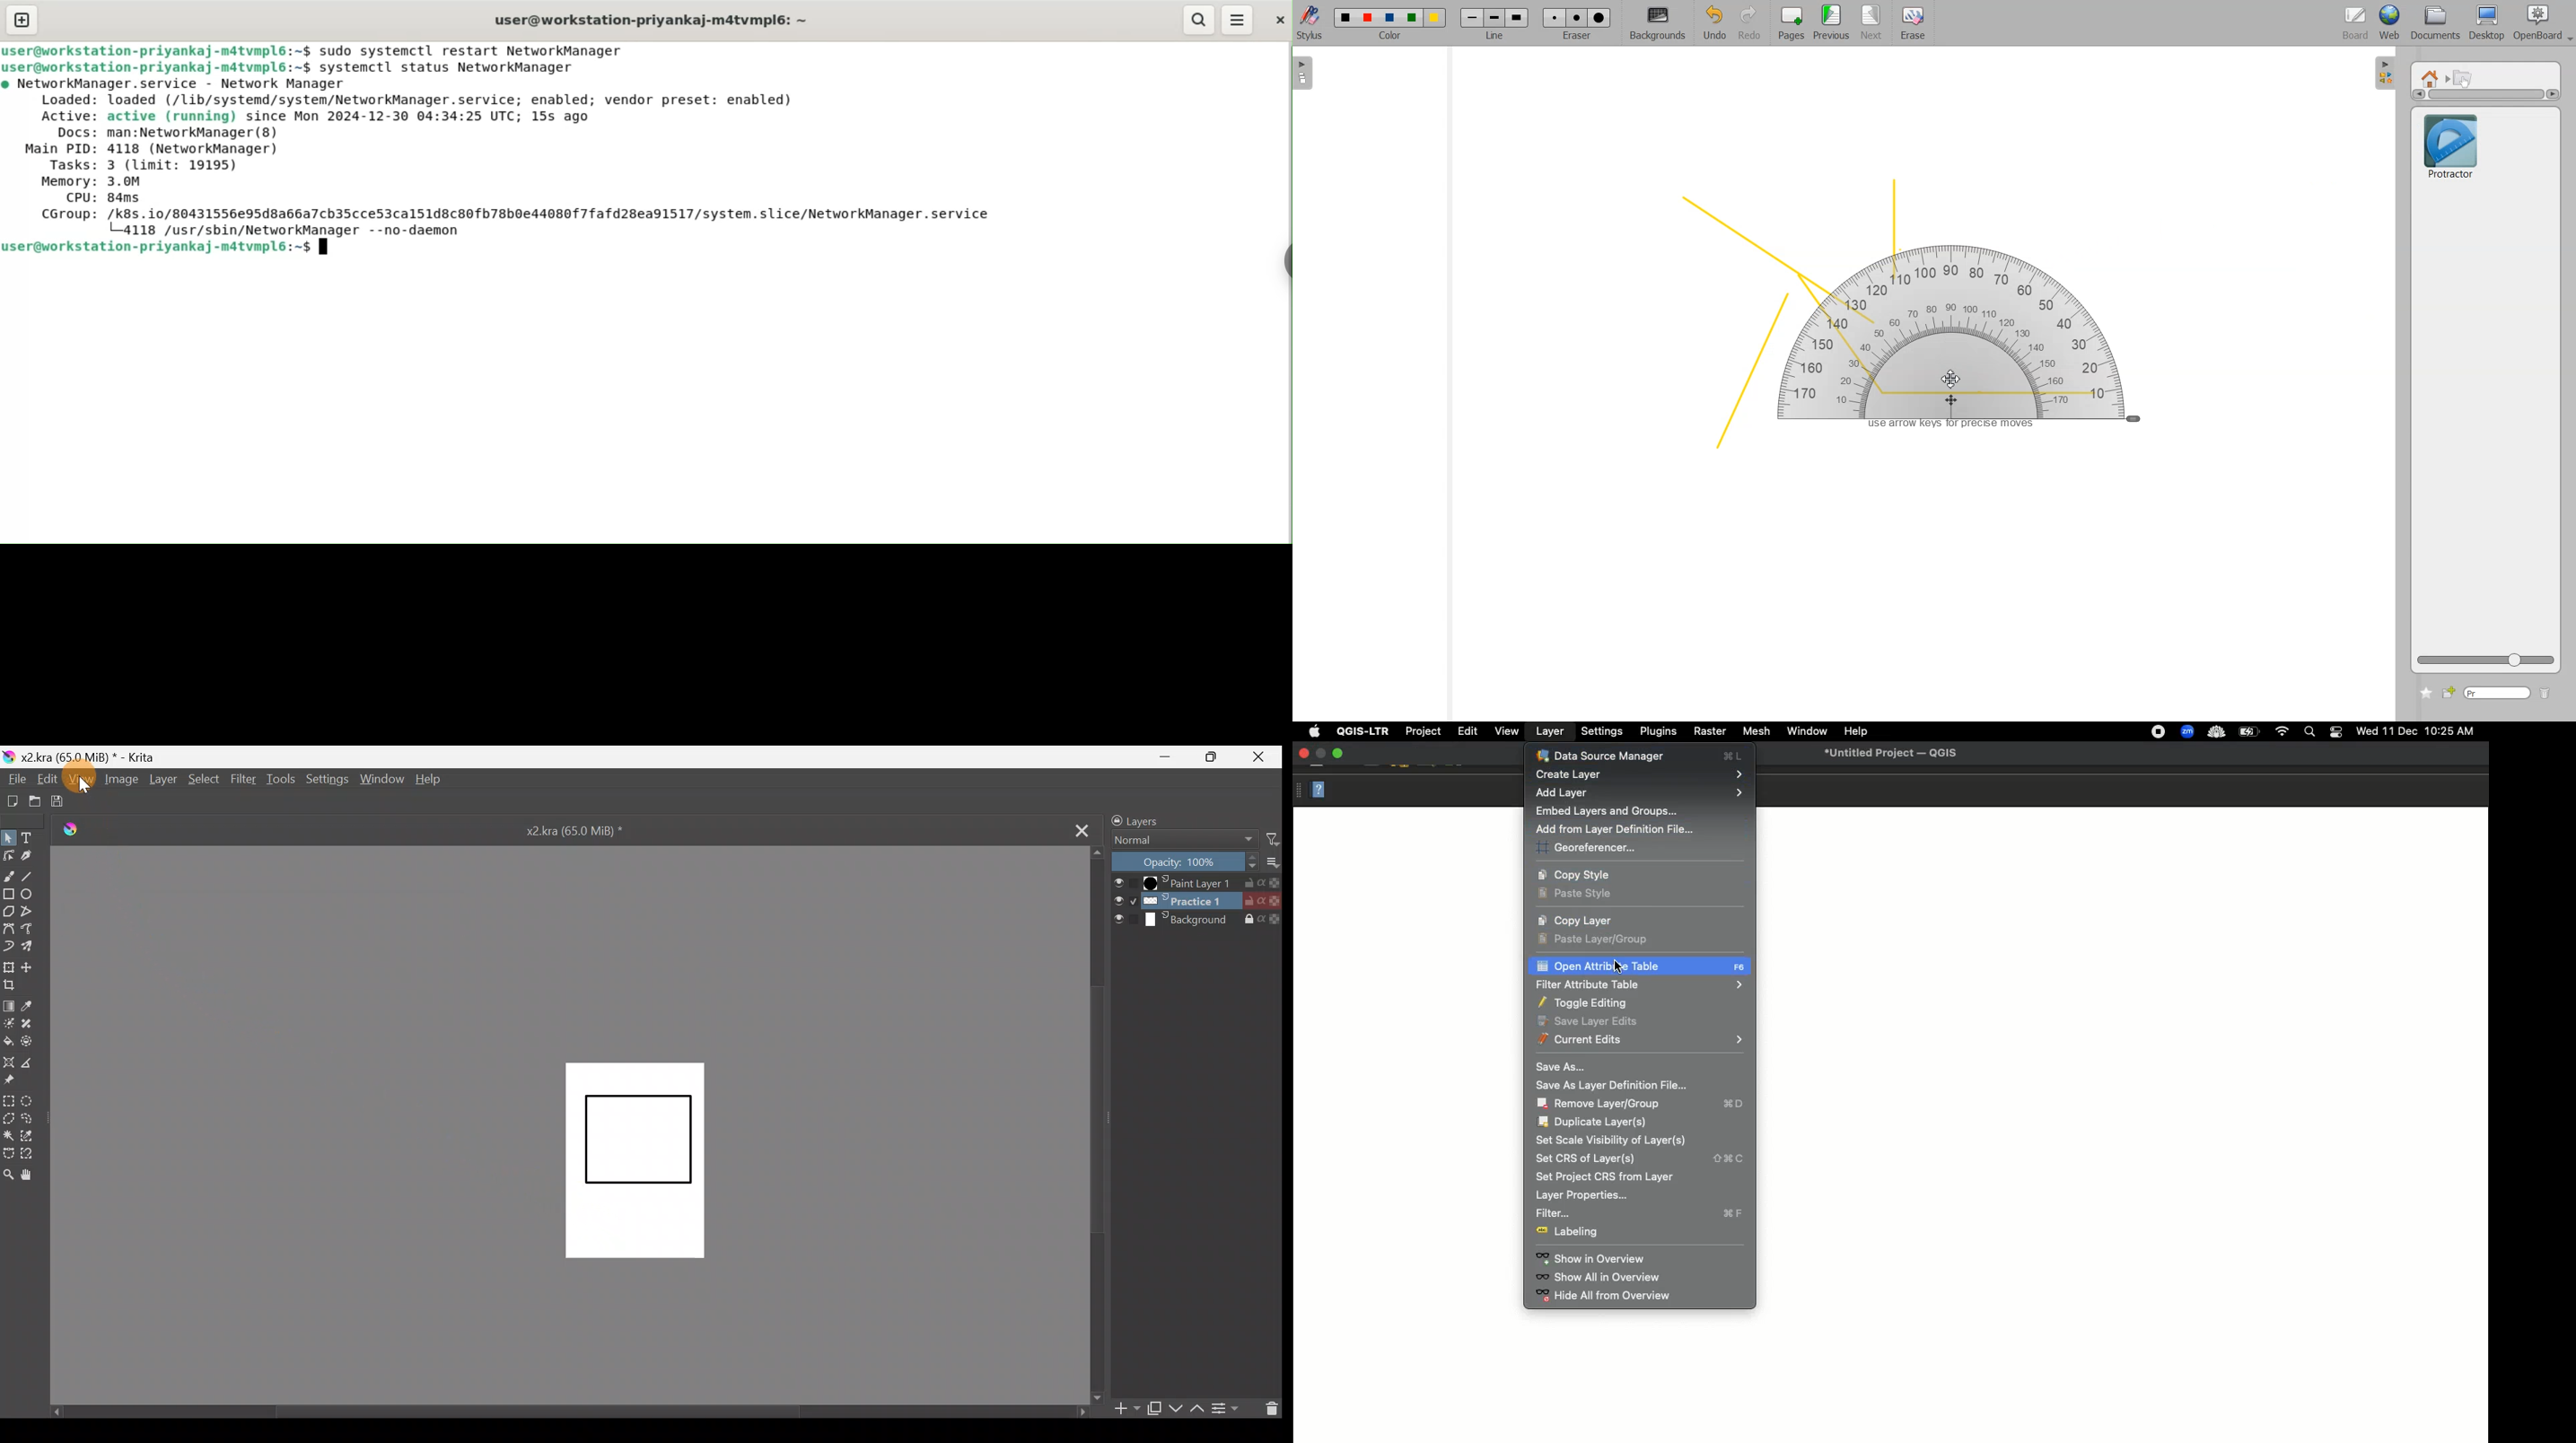  I want to click on Labelling, so click(1573, 1233).